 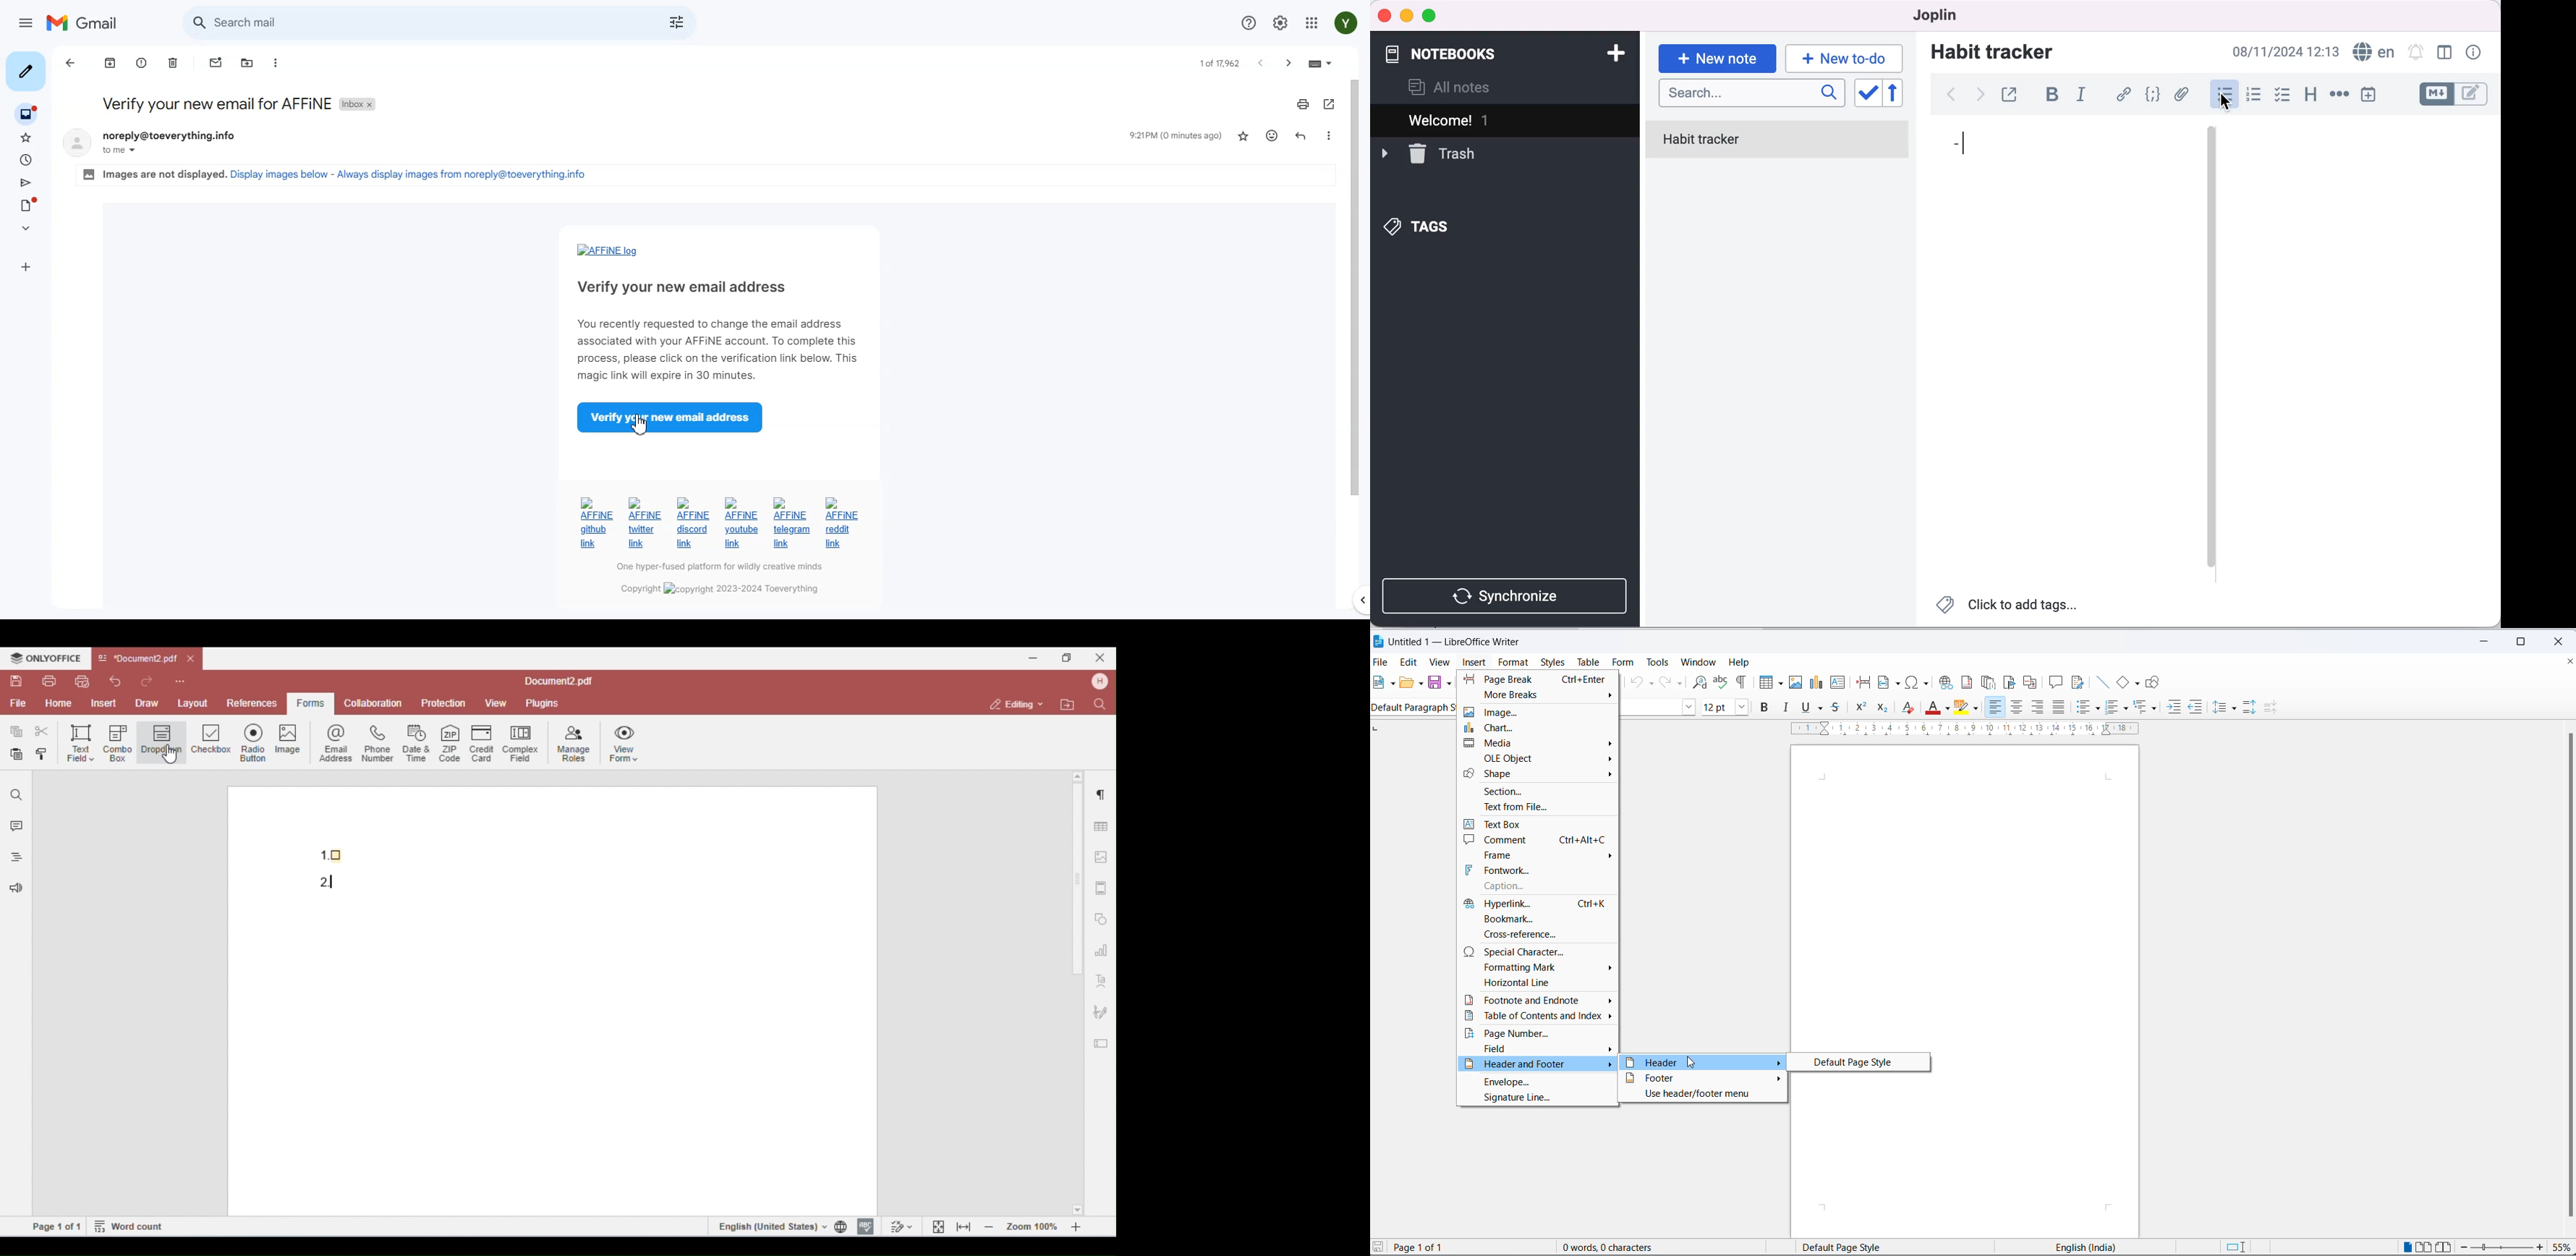 What do you see at coordinates (2357, 347) in the screenshot?
I see `blank canvas` at bounding box center [2357, 347].